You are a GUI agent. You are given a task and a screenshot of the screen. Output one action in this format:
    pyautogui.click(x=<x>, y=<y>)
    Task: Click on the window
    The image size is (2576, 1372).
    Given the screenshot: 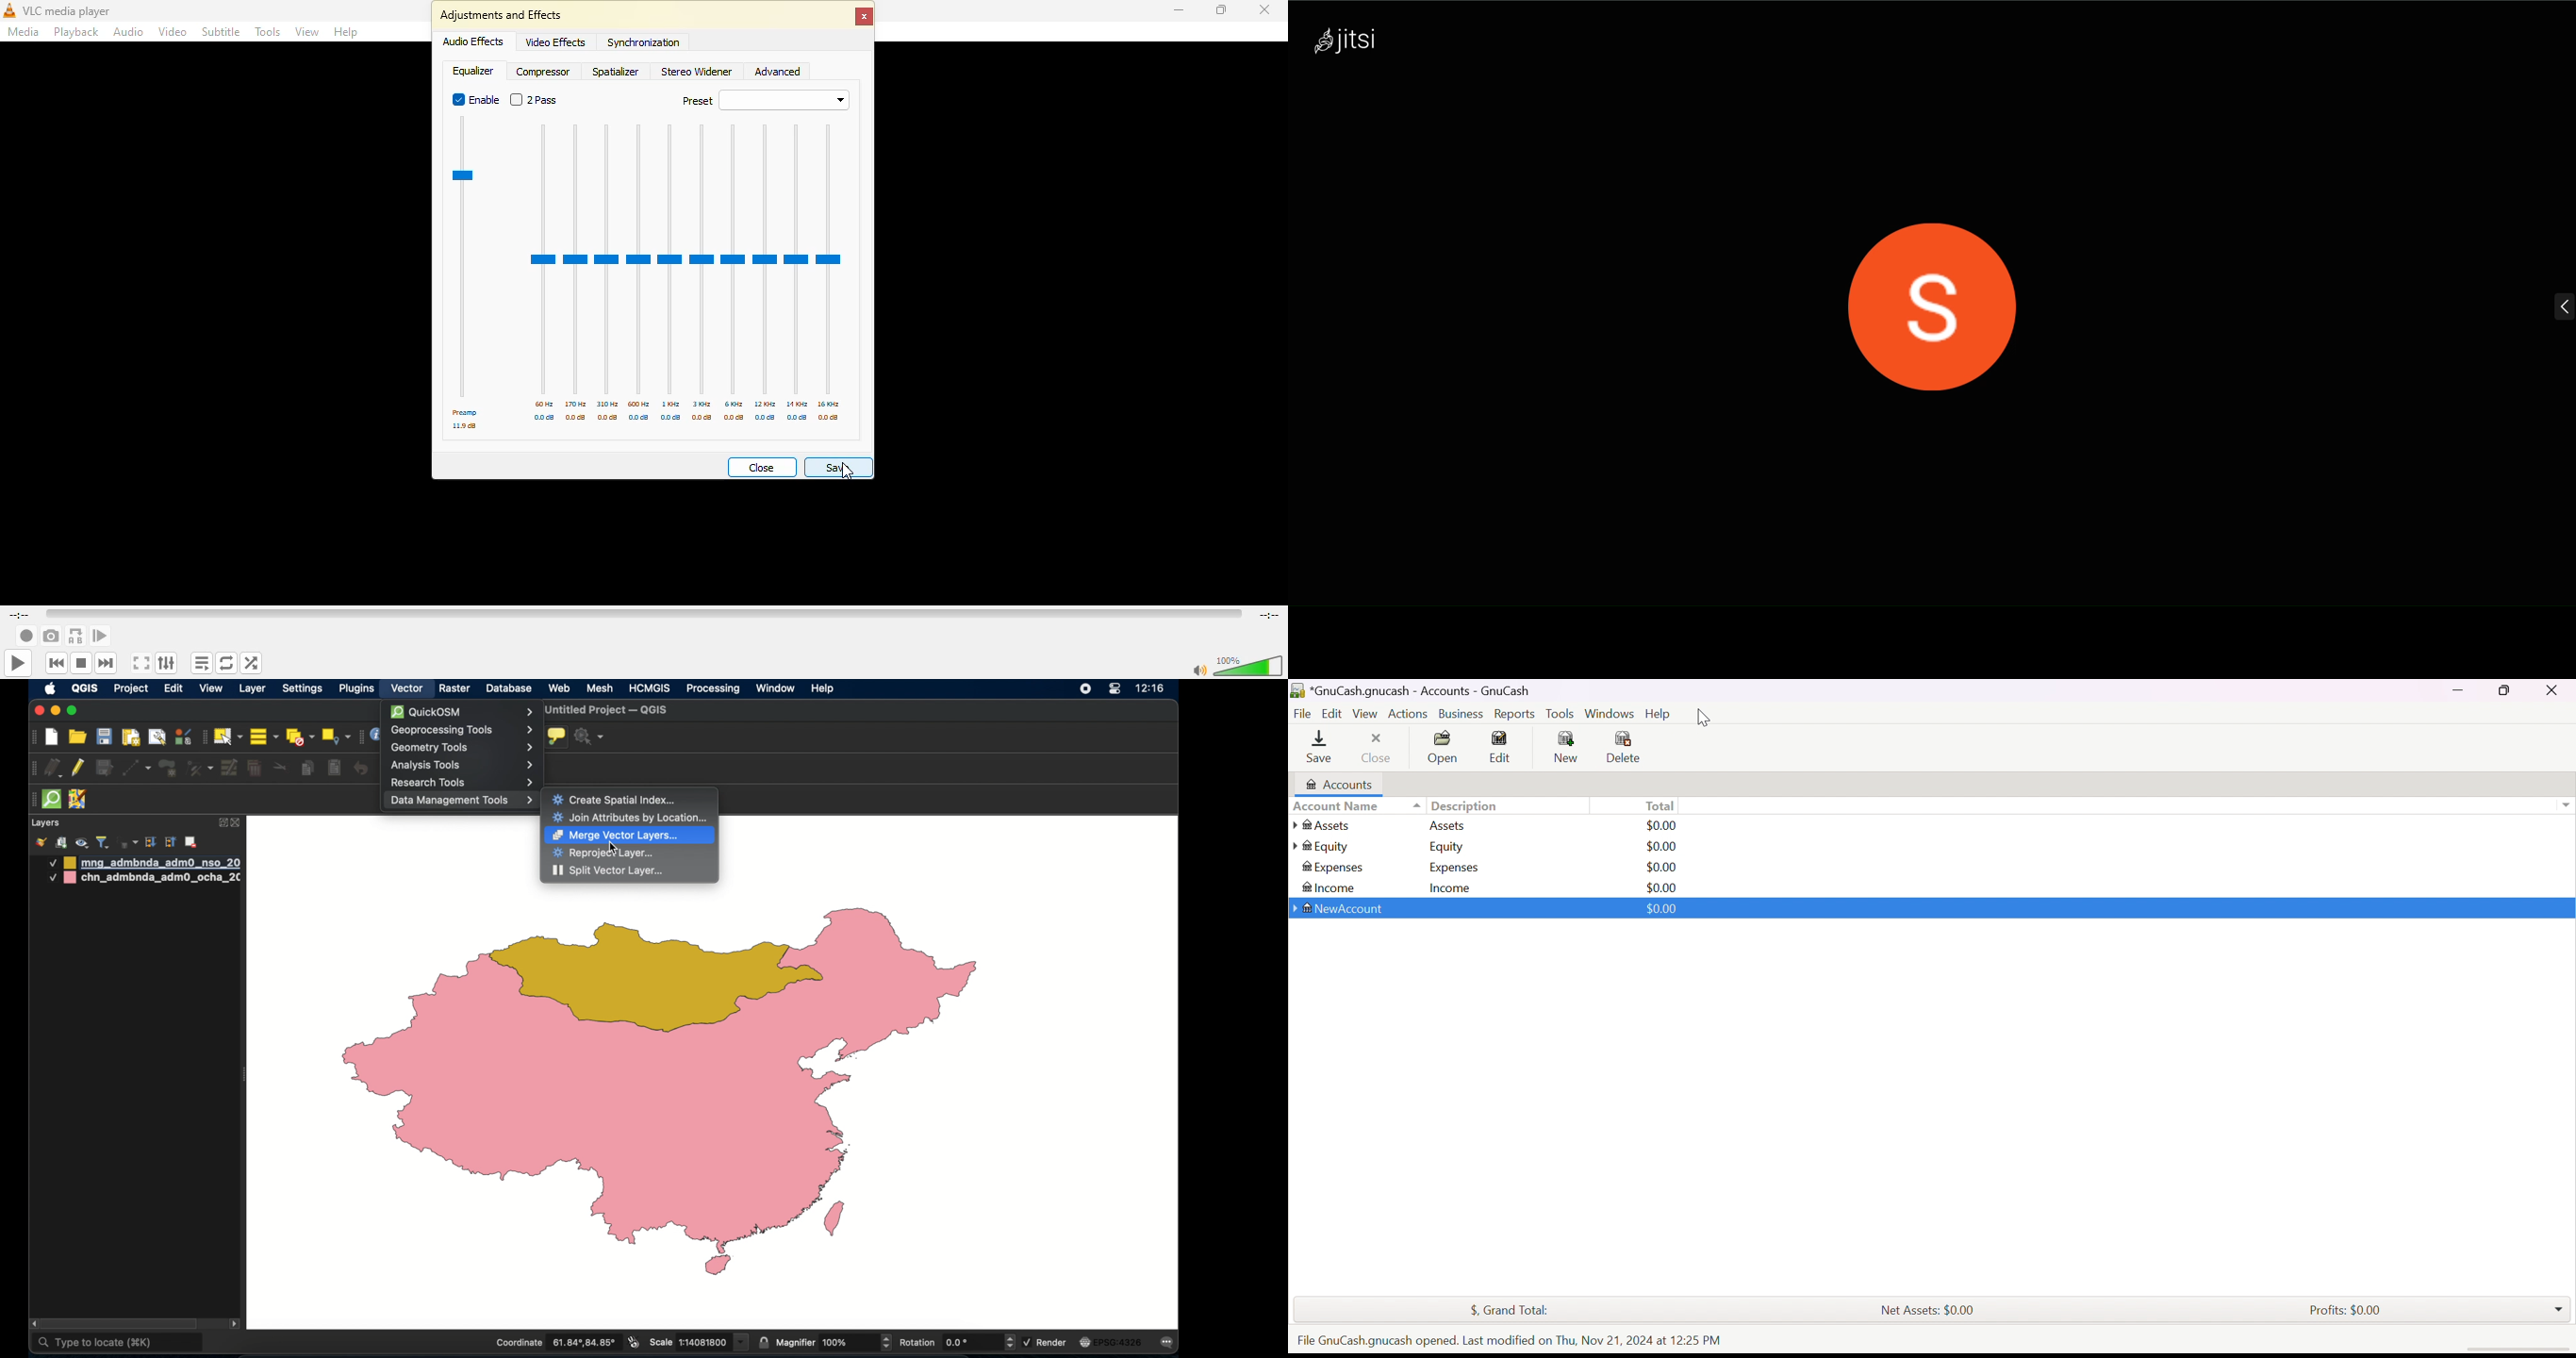 What is the action you would take?
    pyautogui.click(x=775, y=688)
    